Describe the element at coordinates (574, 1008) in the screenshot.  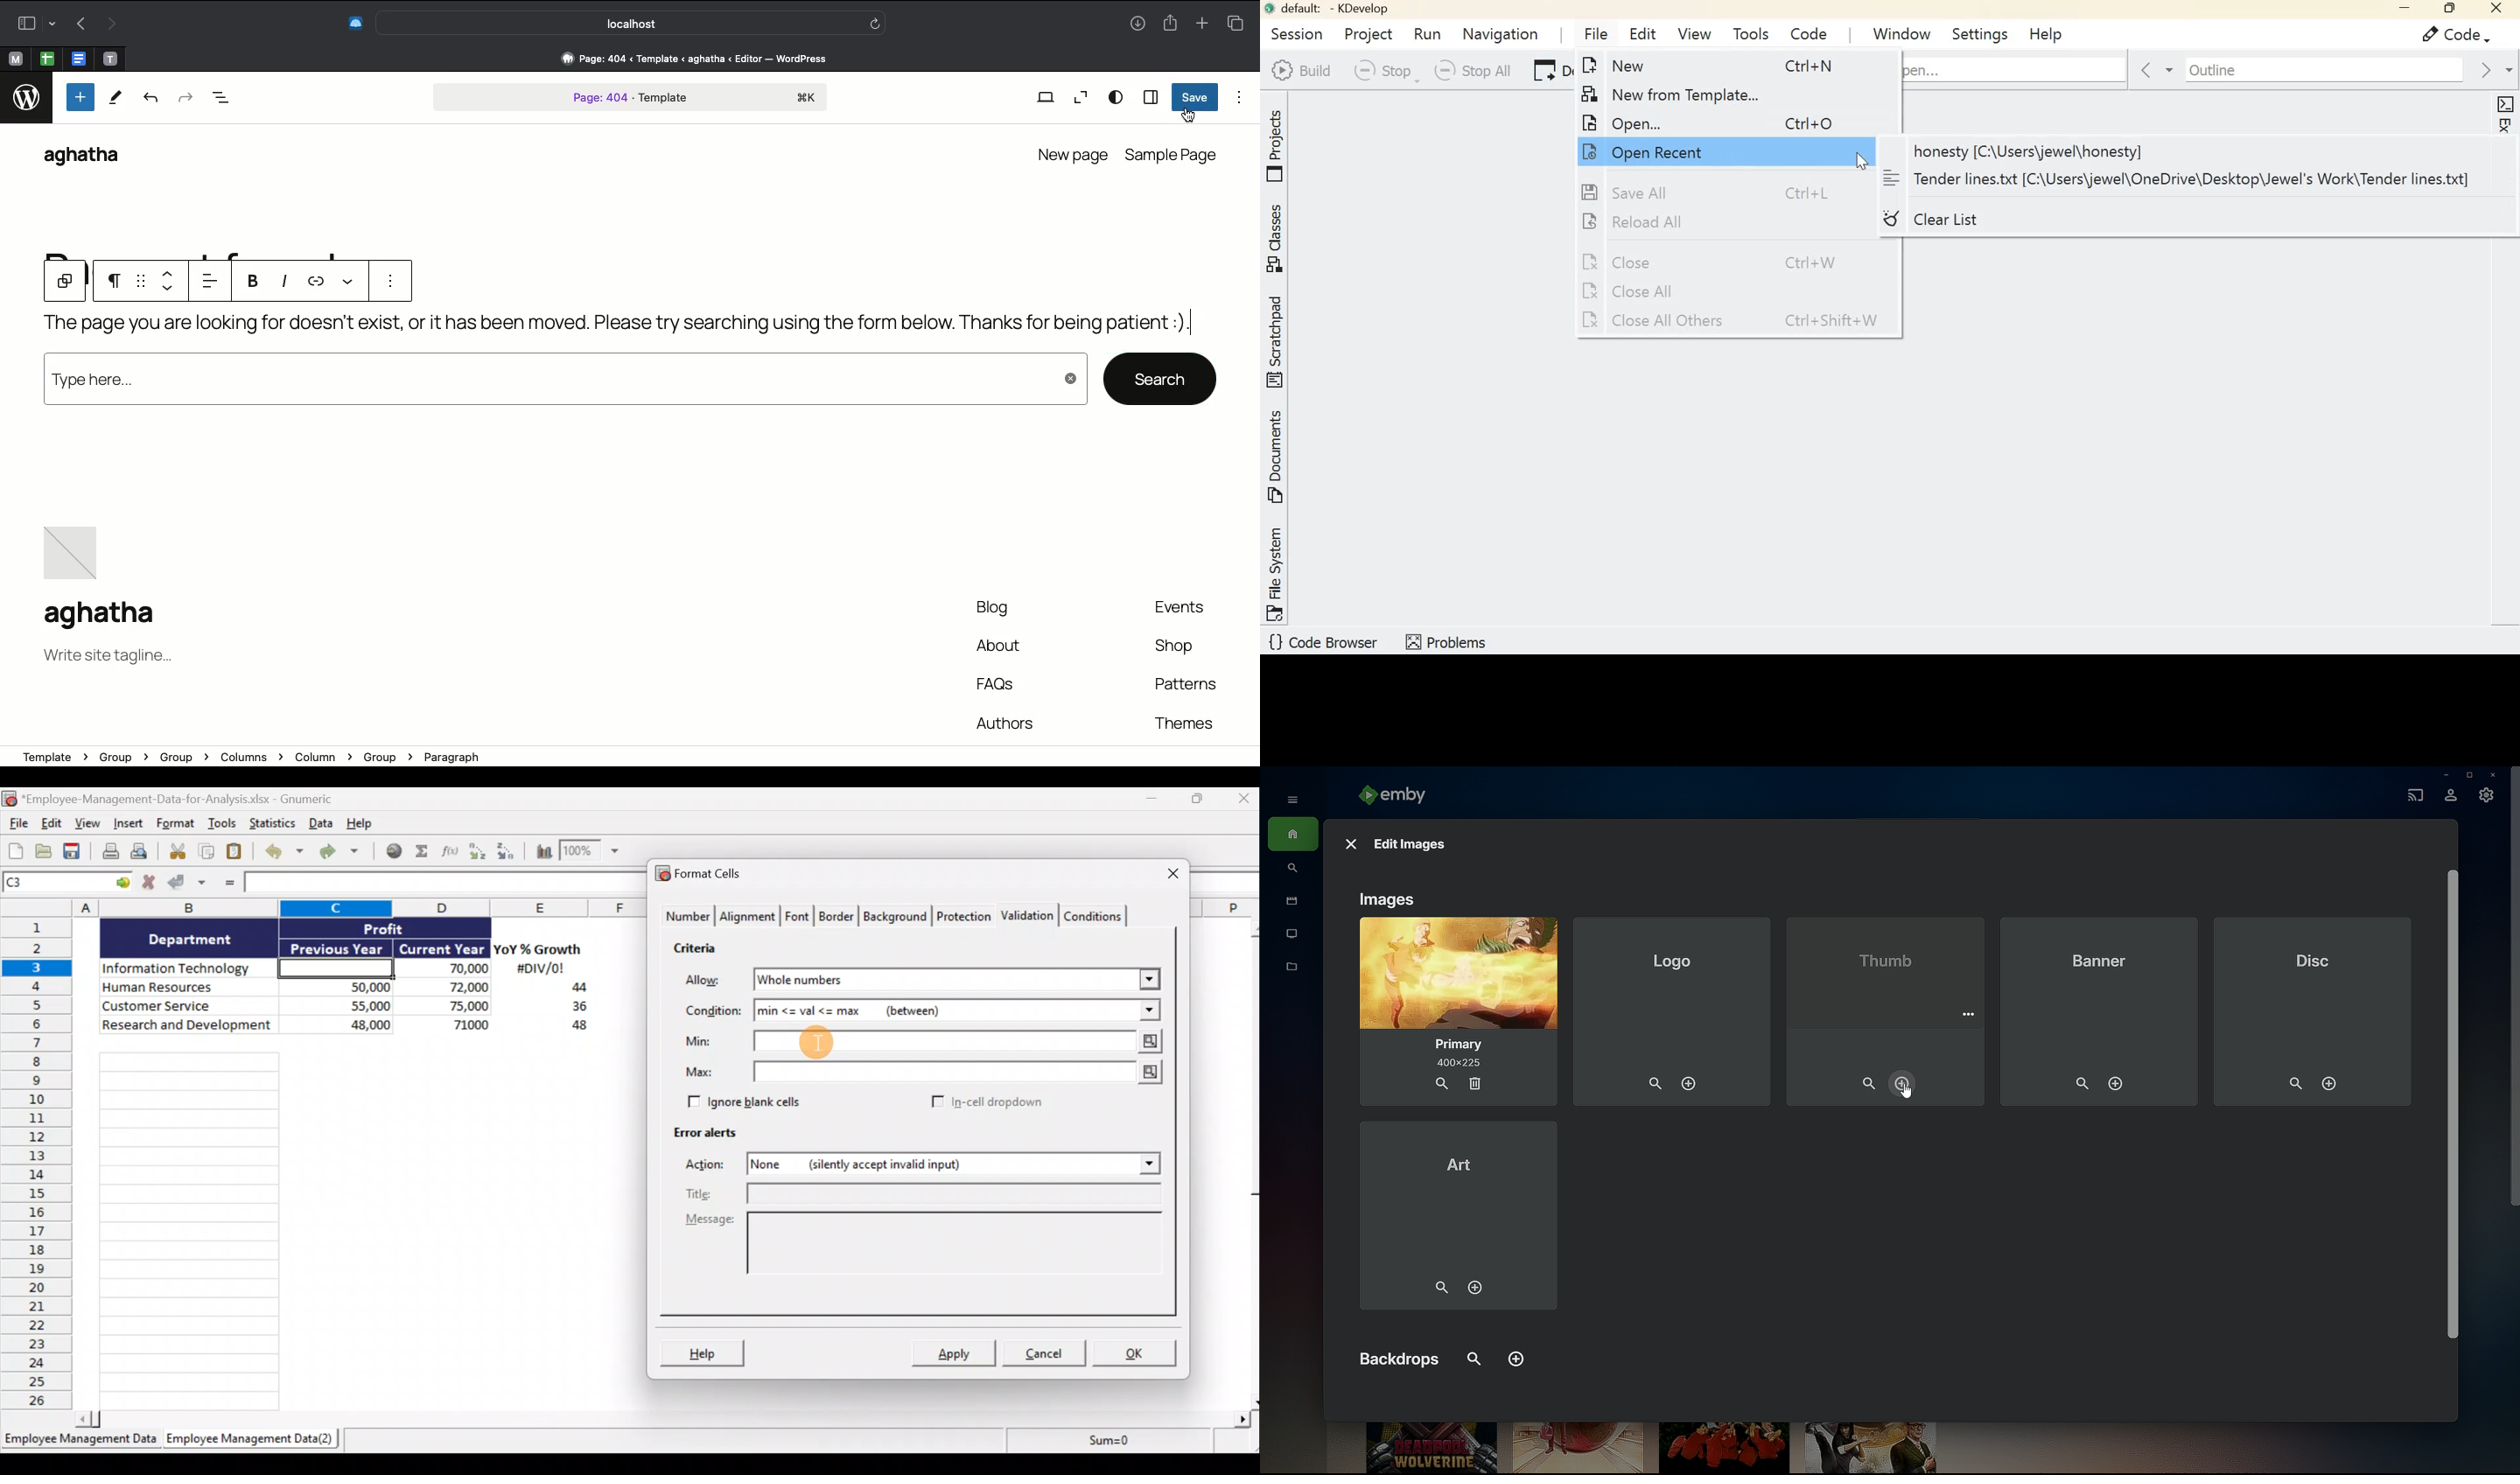
I see `36` at that location.